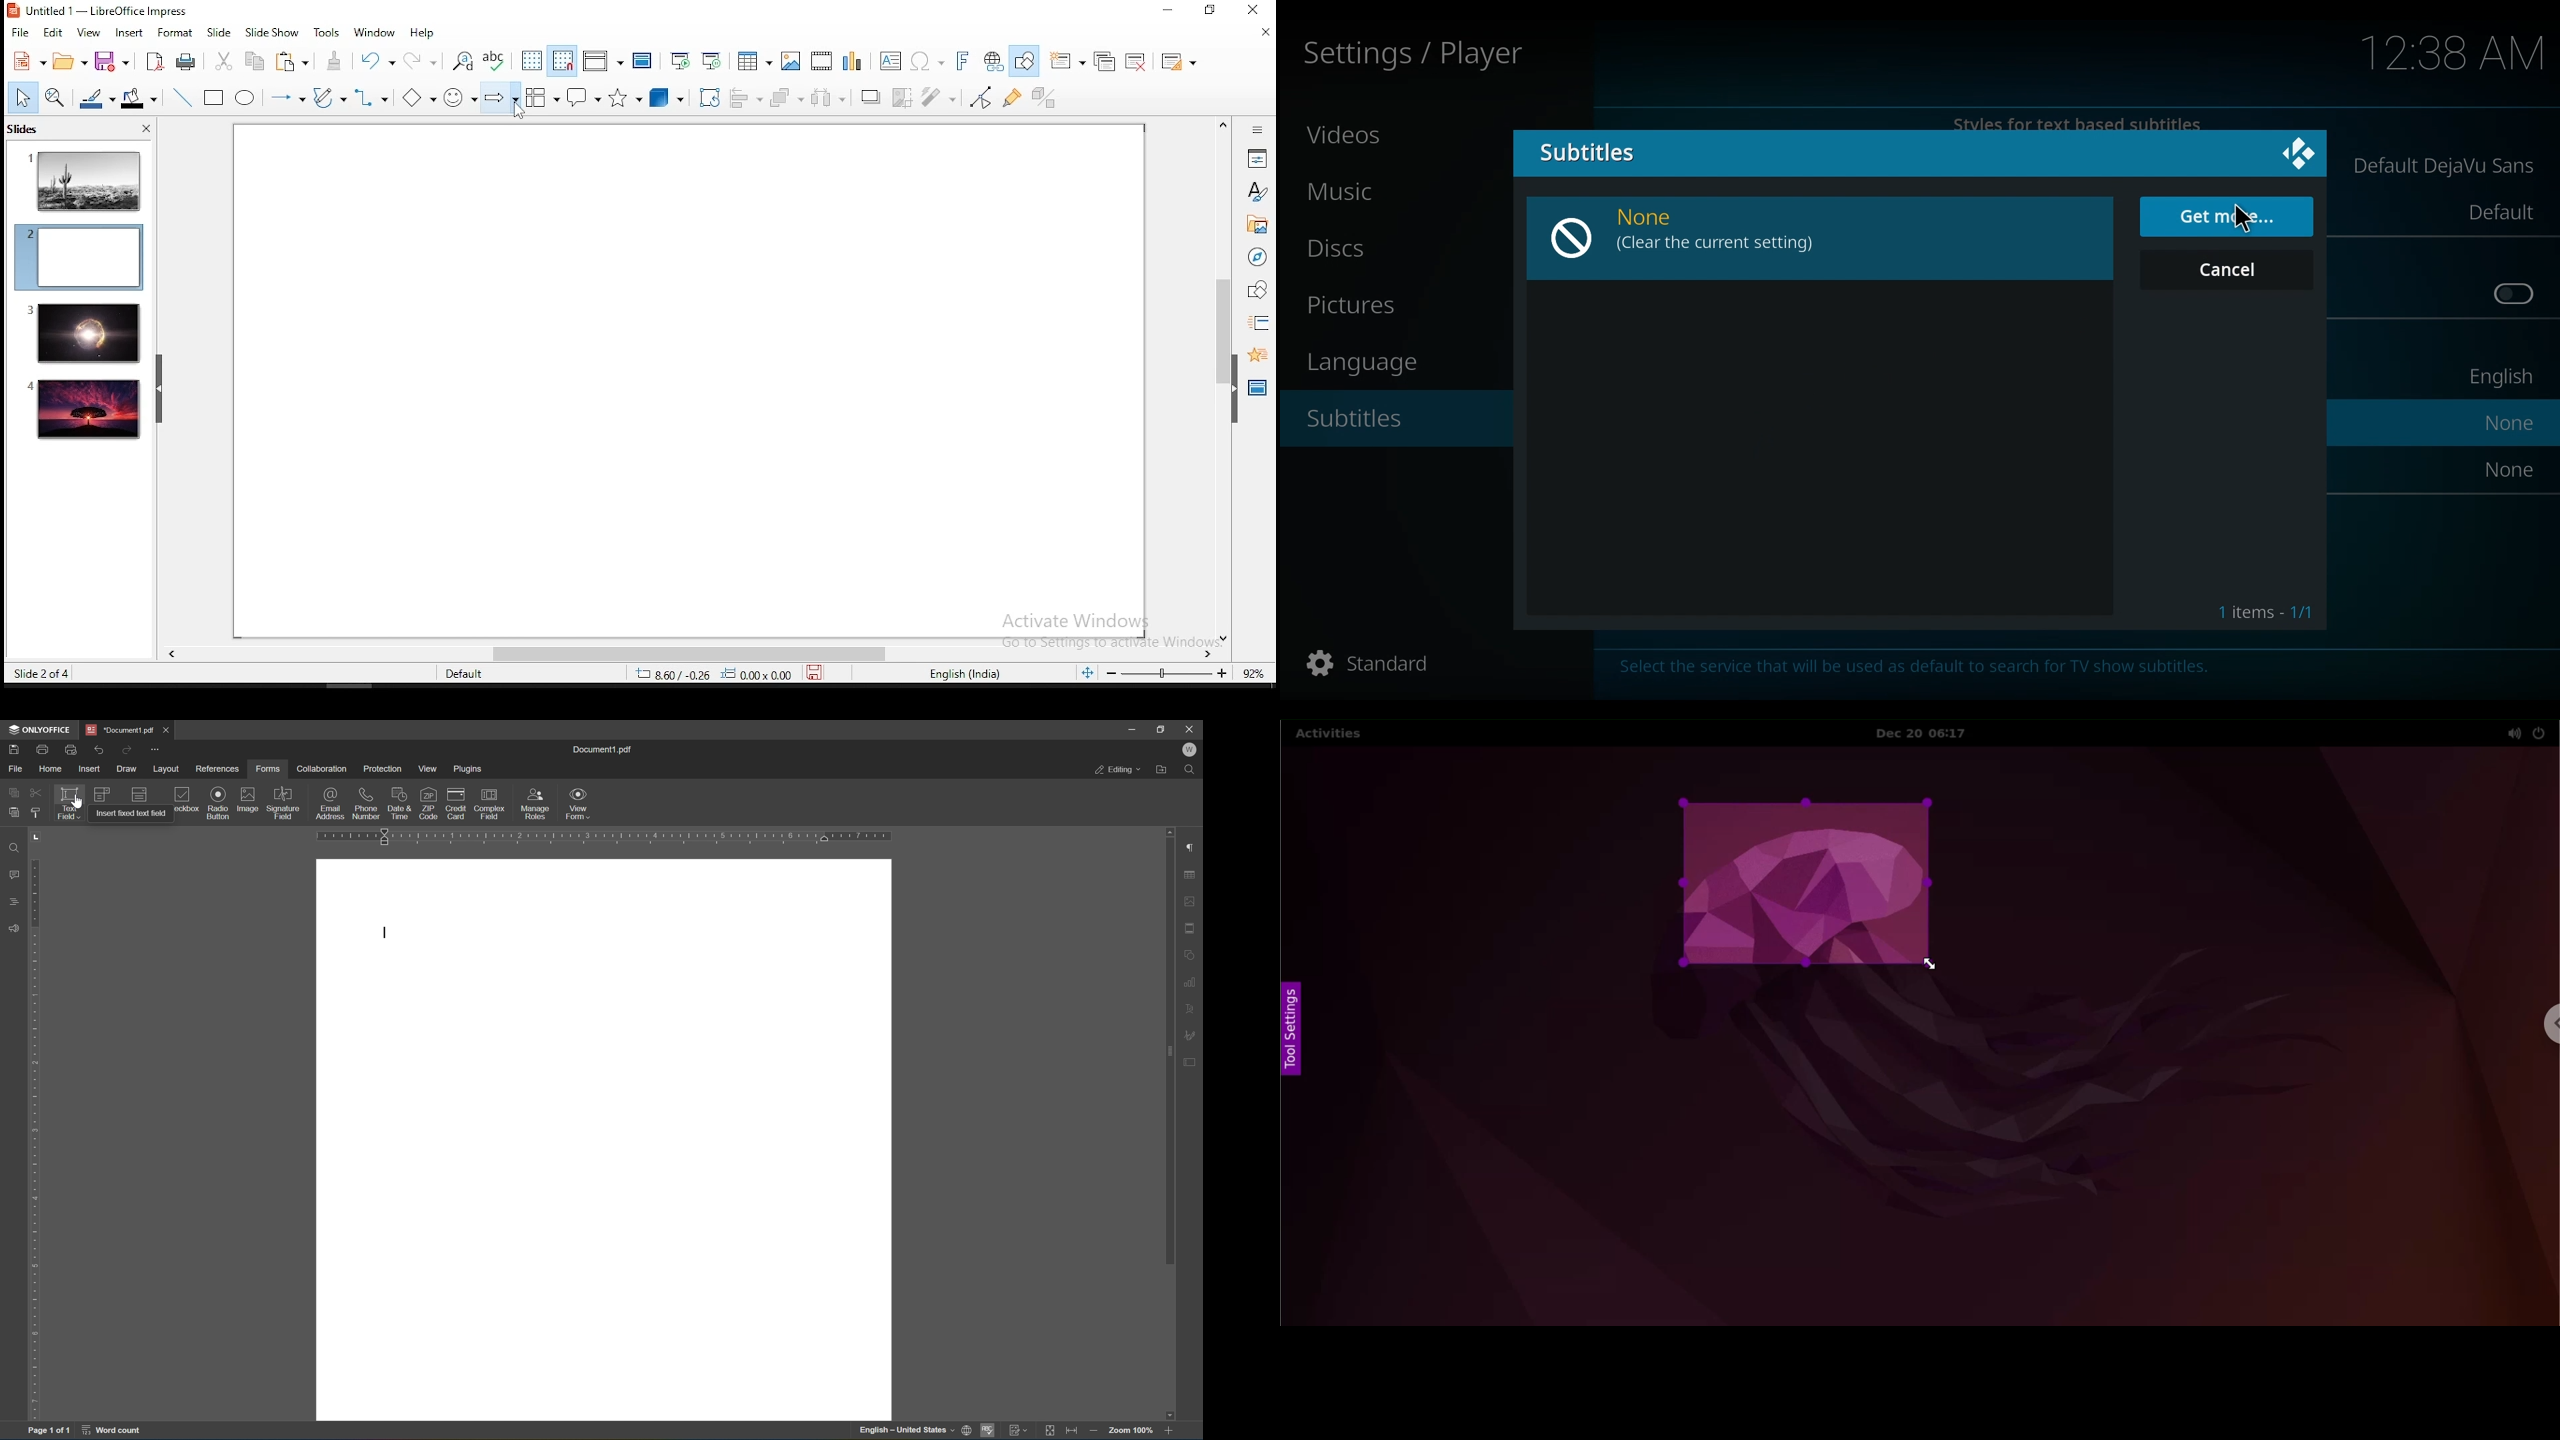  Describe the element at coordinates (1164, 673) in the screenshot. I see `zoom slider` at that location.